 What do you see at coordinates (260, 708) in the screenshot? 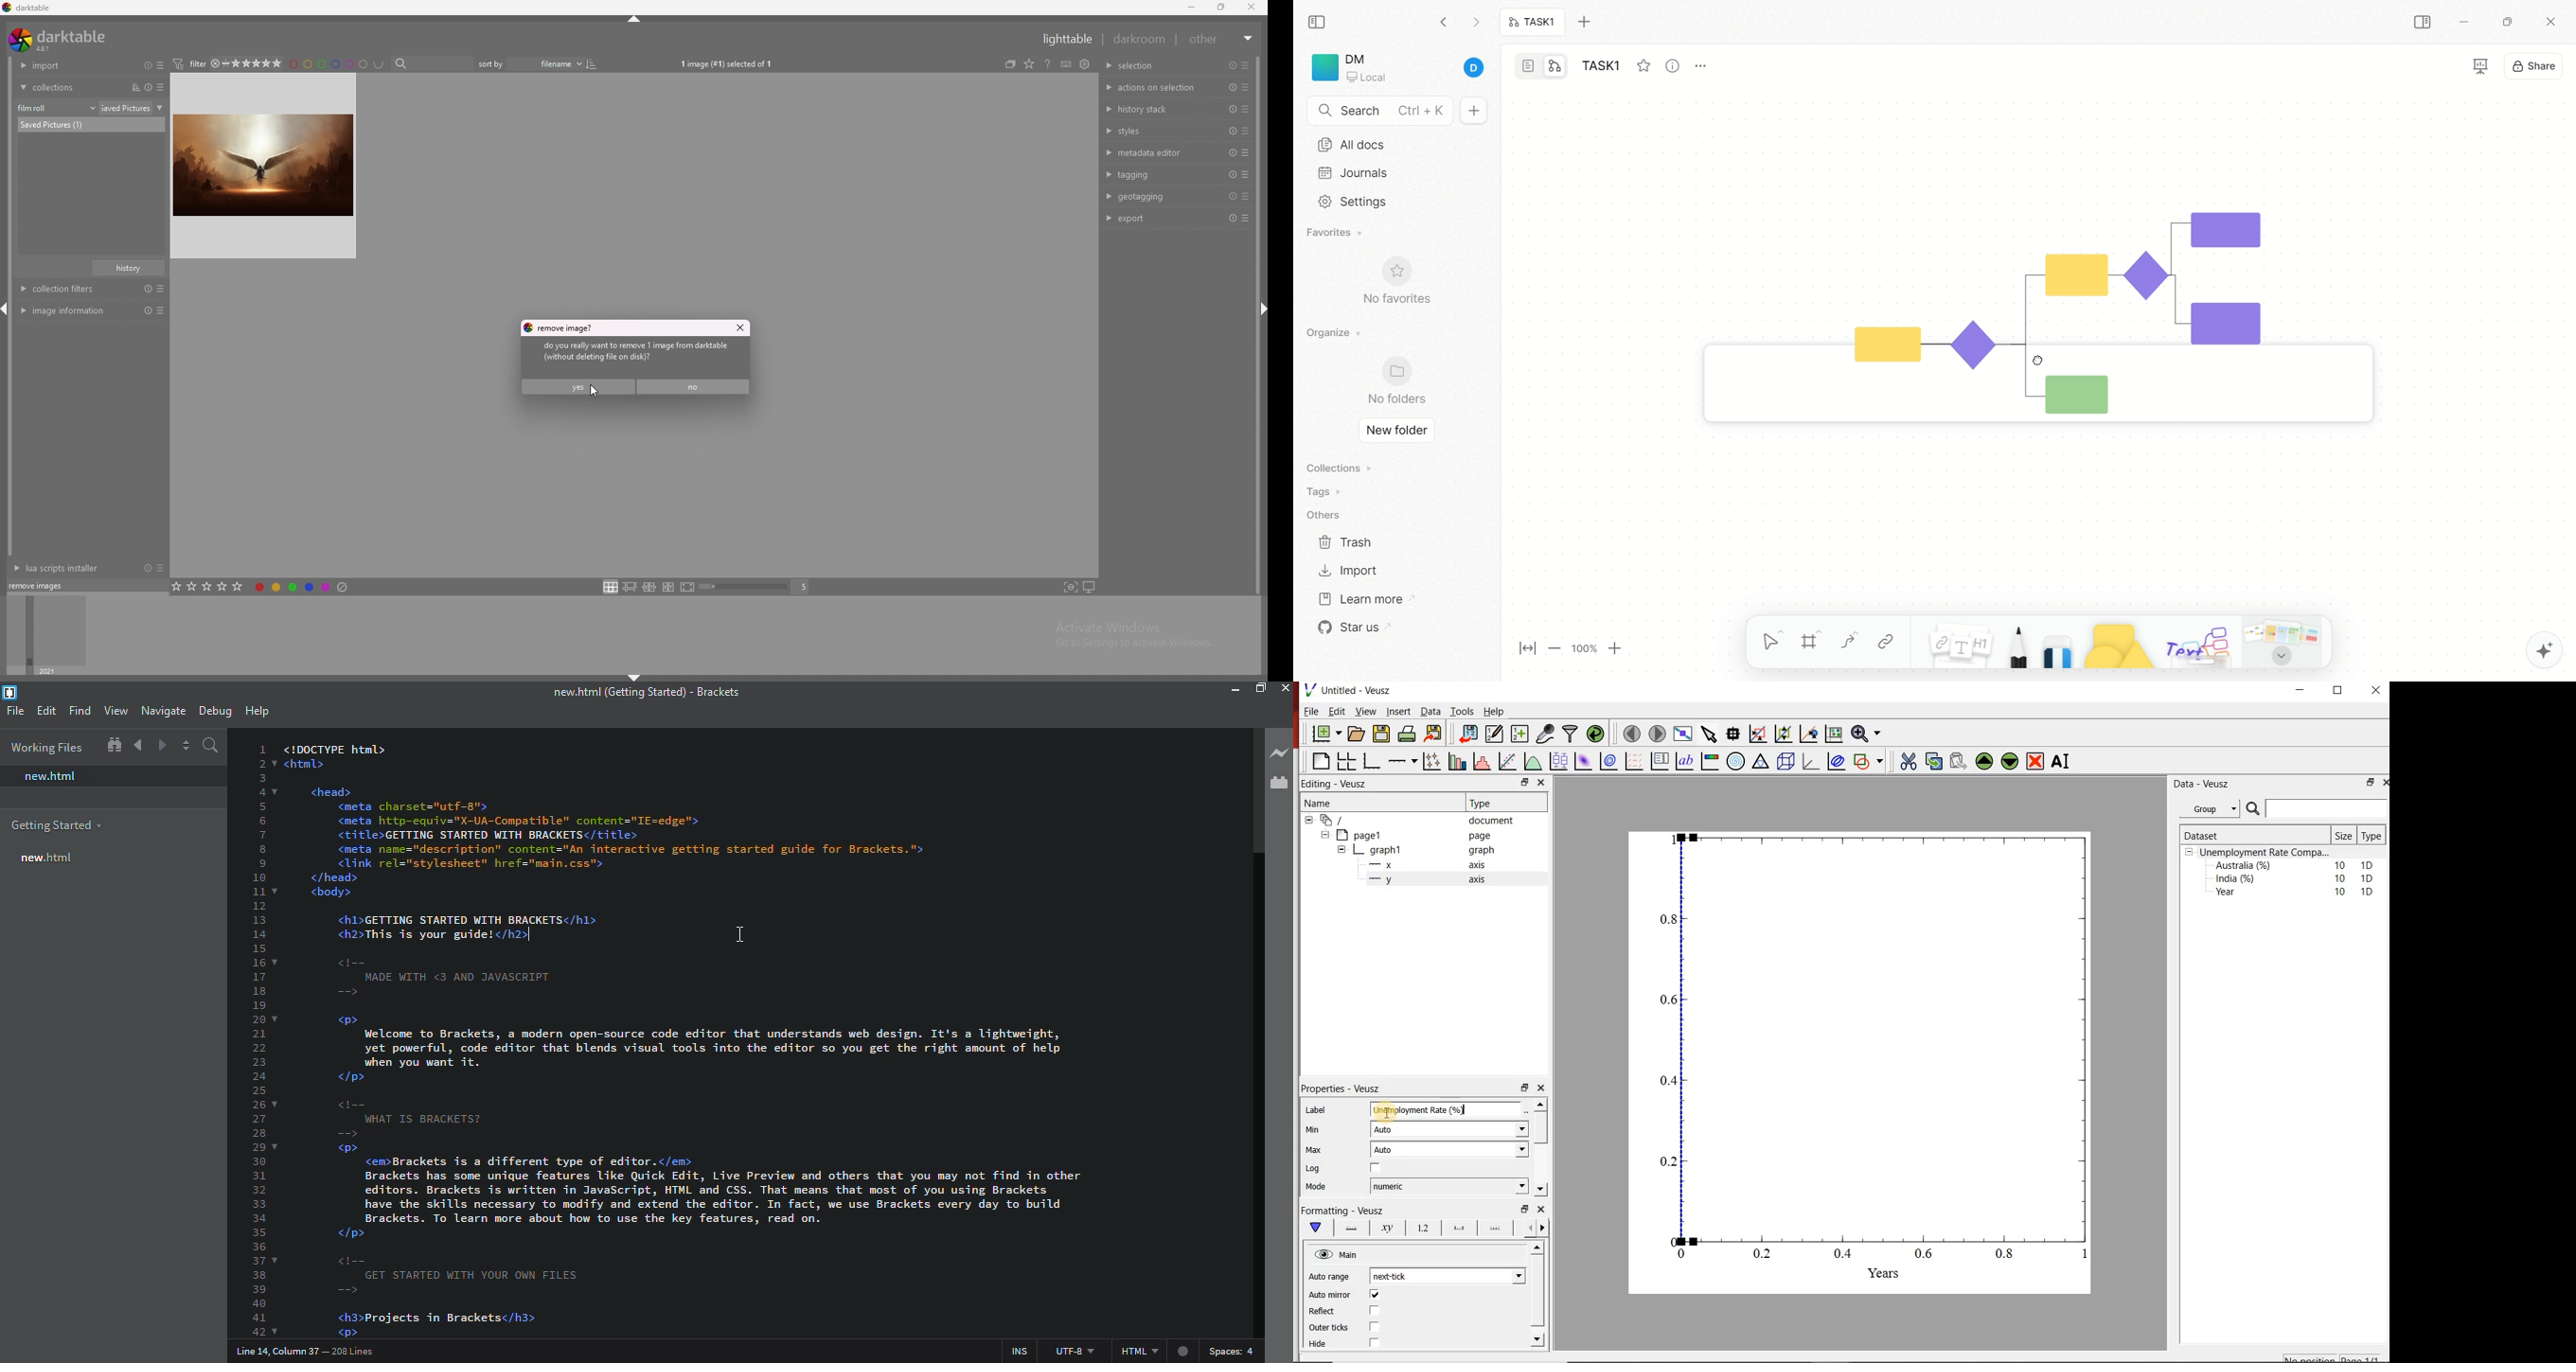
I see `help` at bounding box center [260, 708].